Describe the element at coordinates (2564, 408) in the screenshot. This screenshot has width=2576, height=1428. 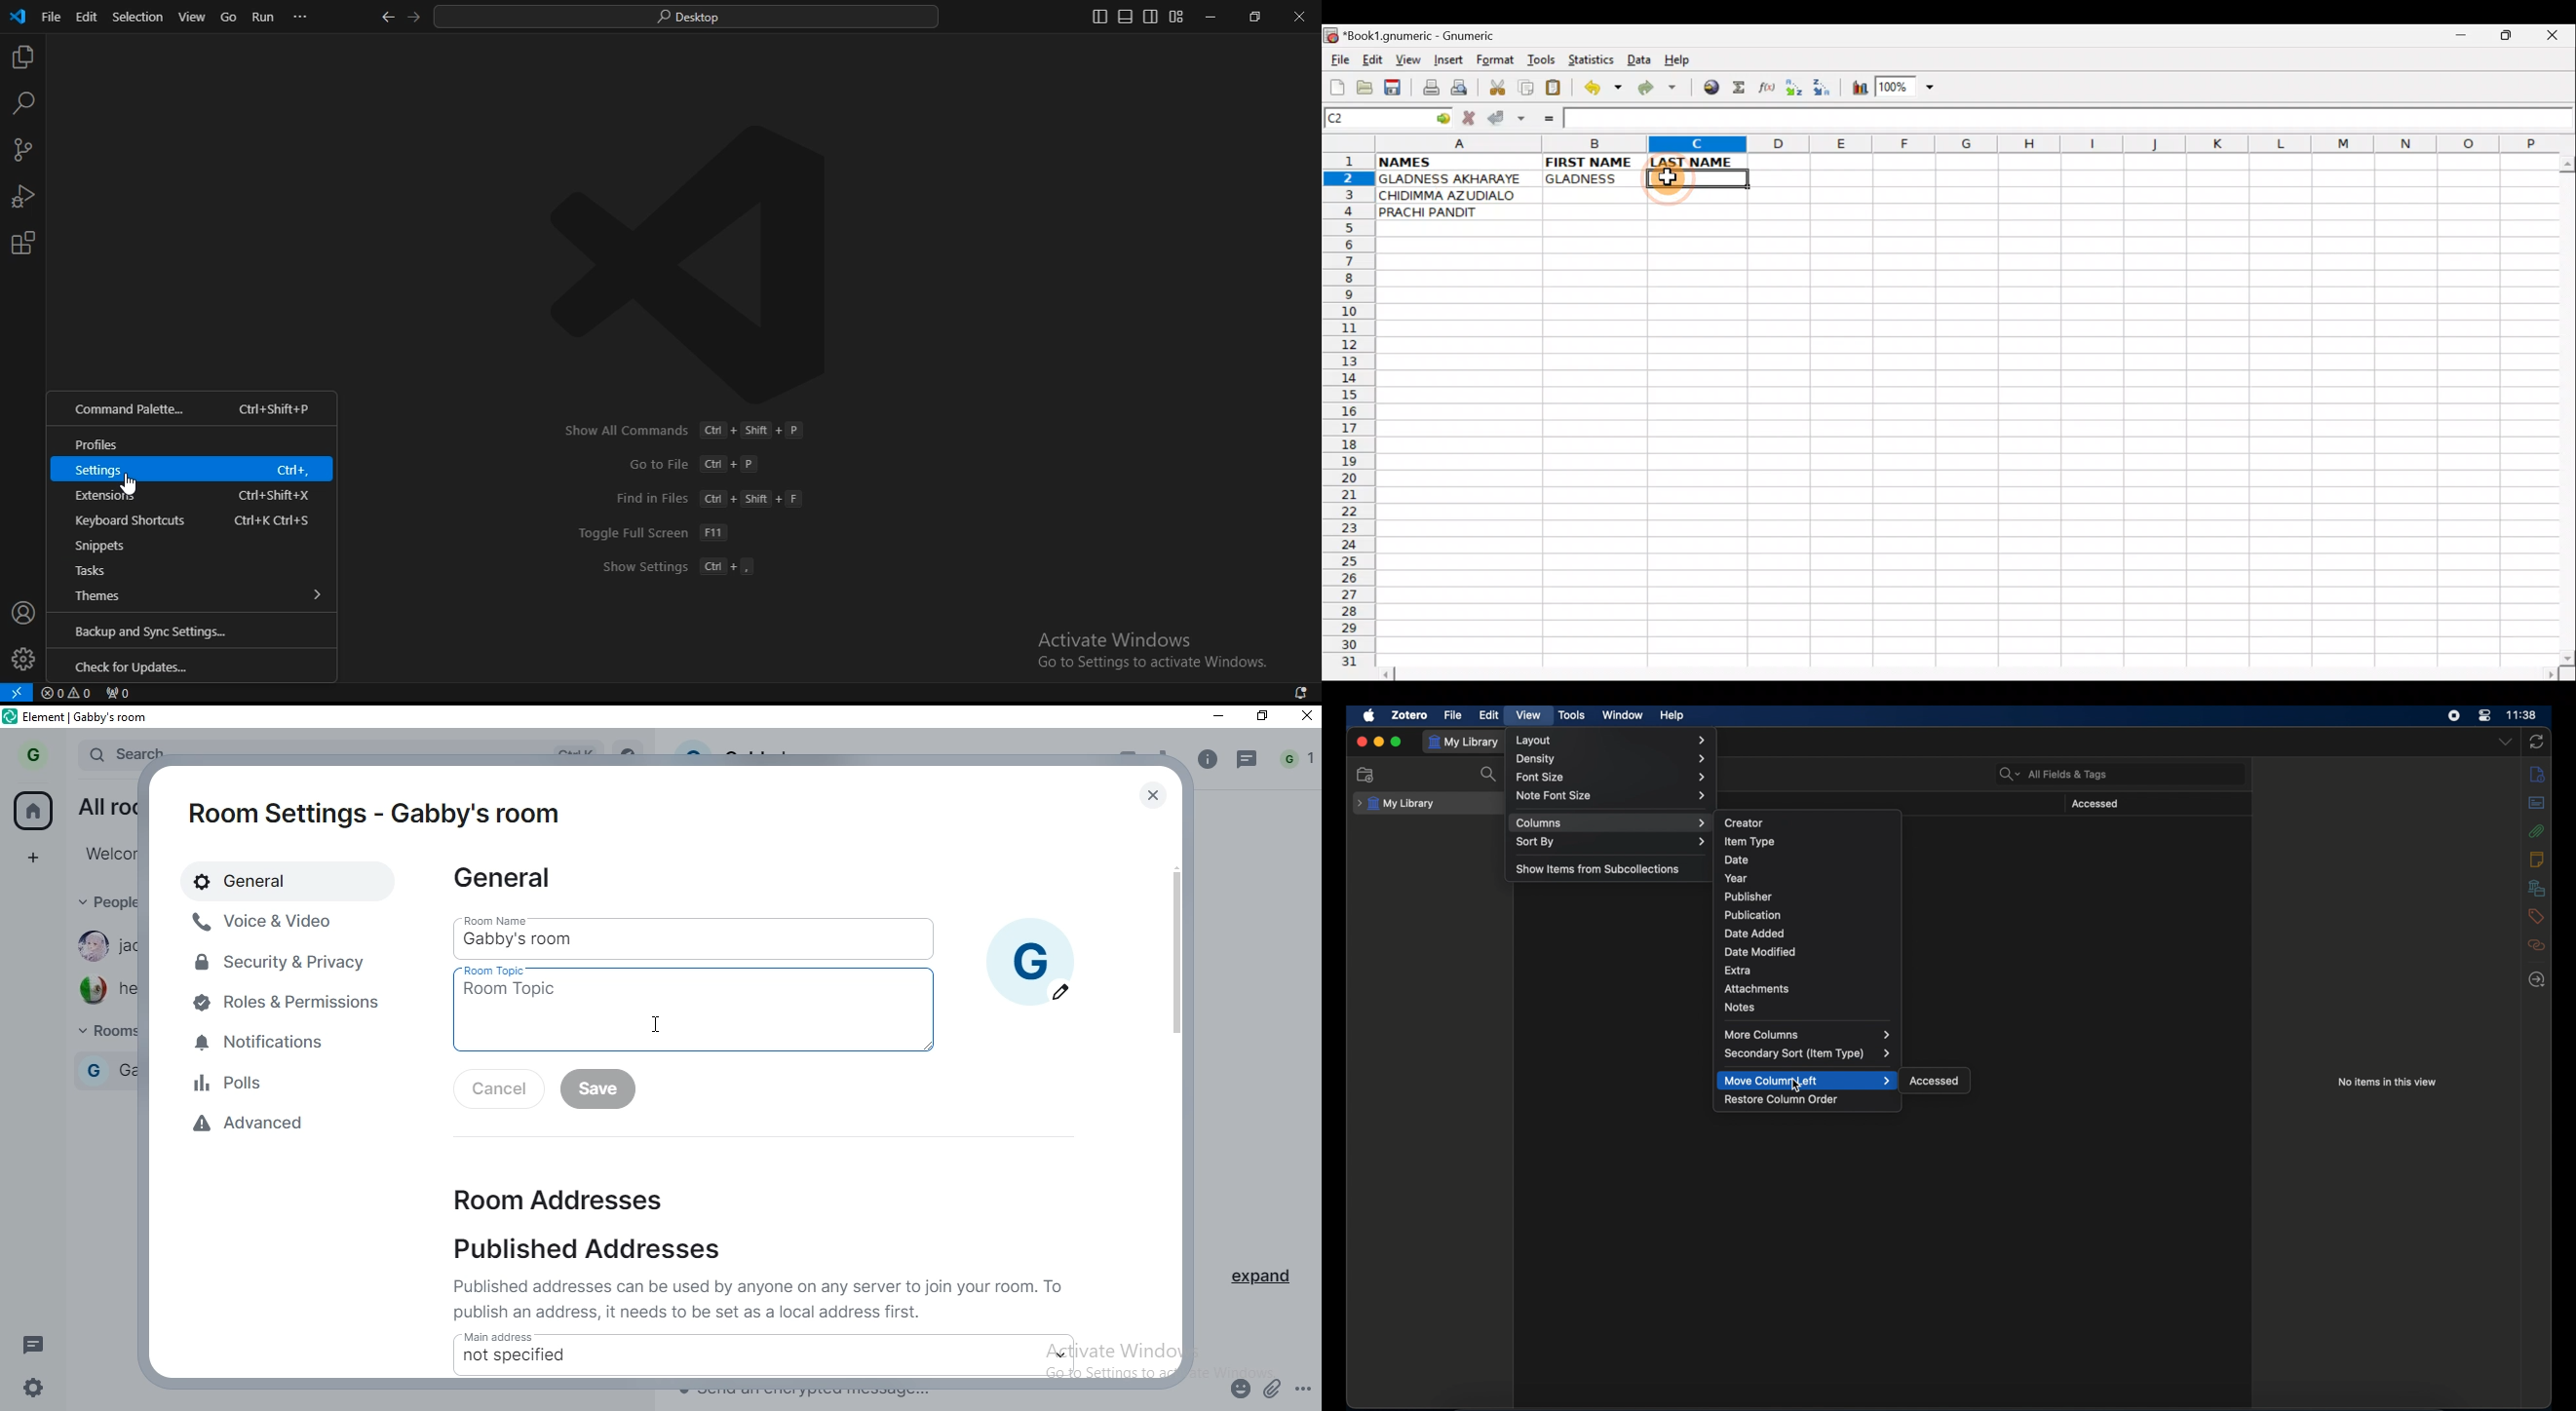
I see `Scroll bar` at that location.